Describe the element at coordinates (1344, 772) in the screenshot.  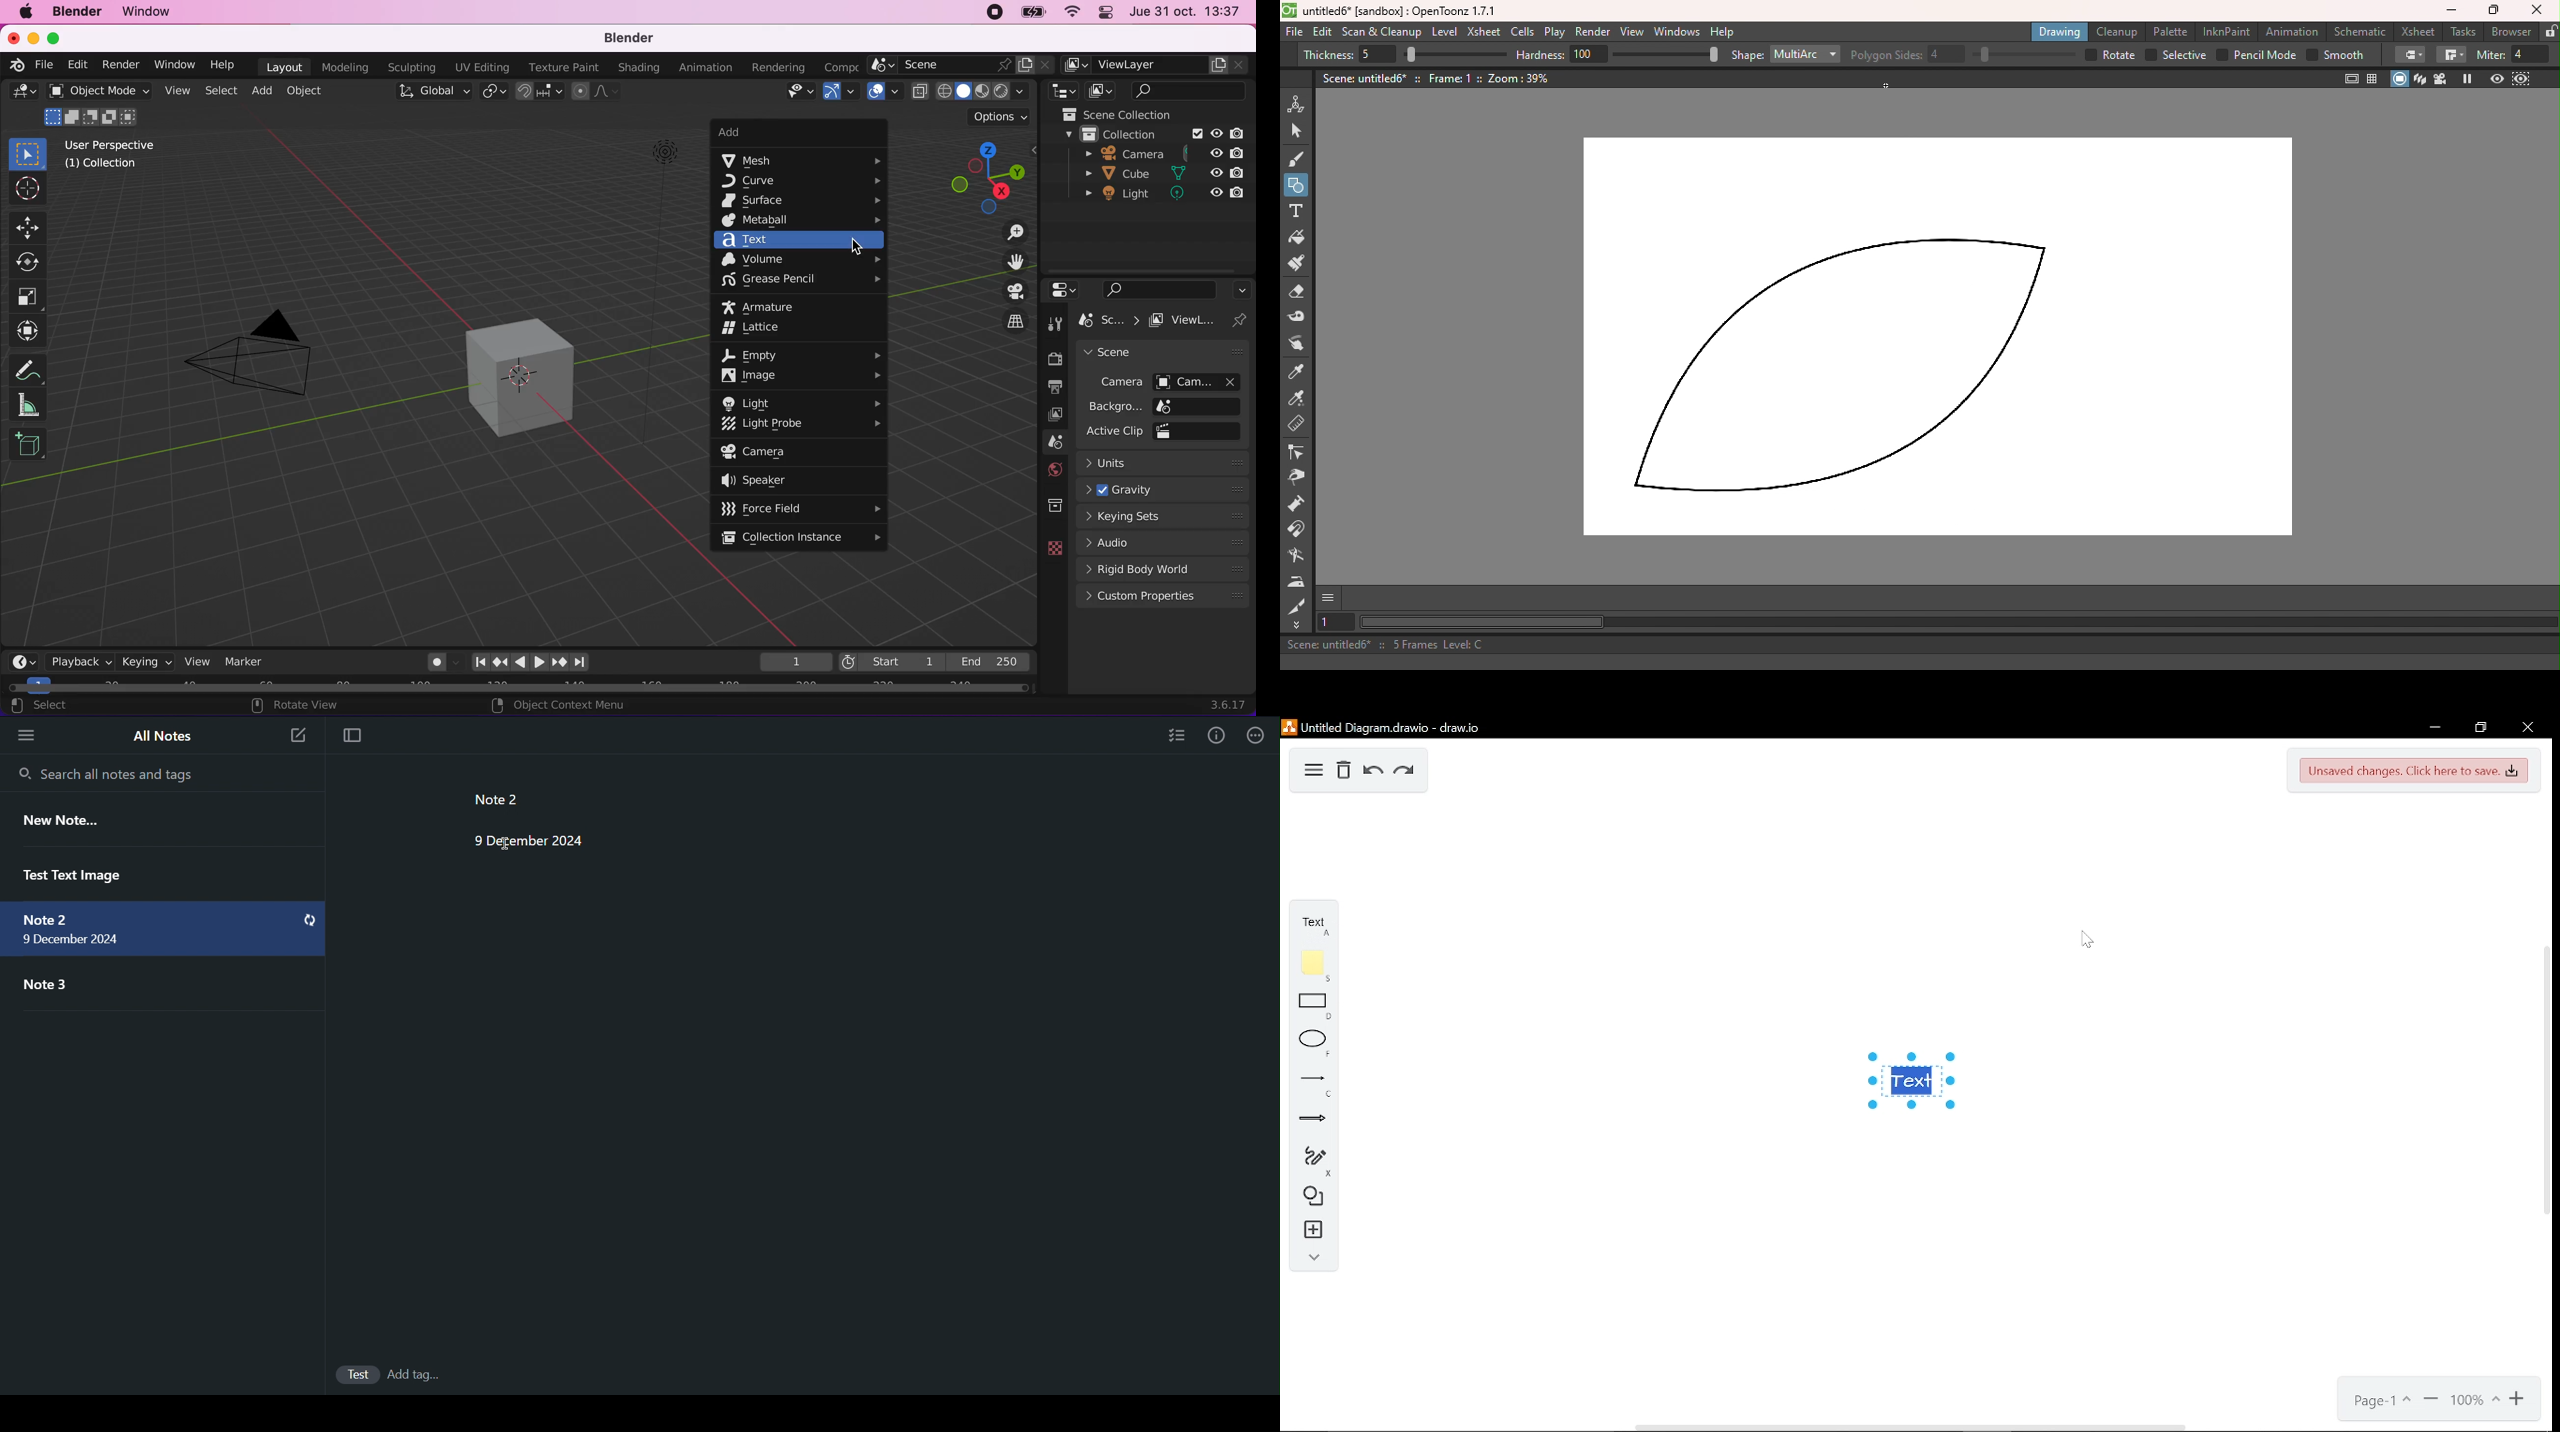
I see `Delete` at that location.